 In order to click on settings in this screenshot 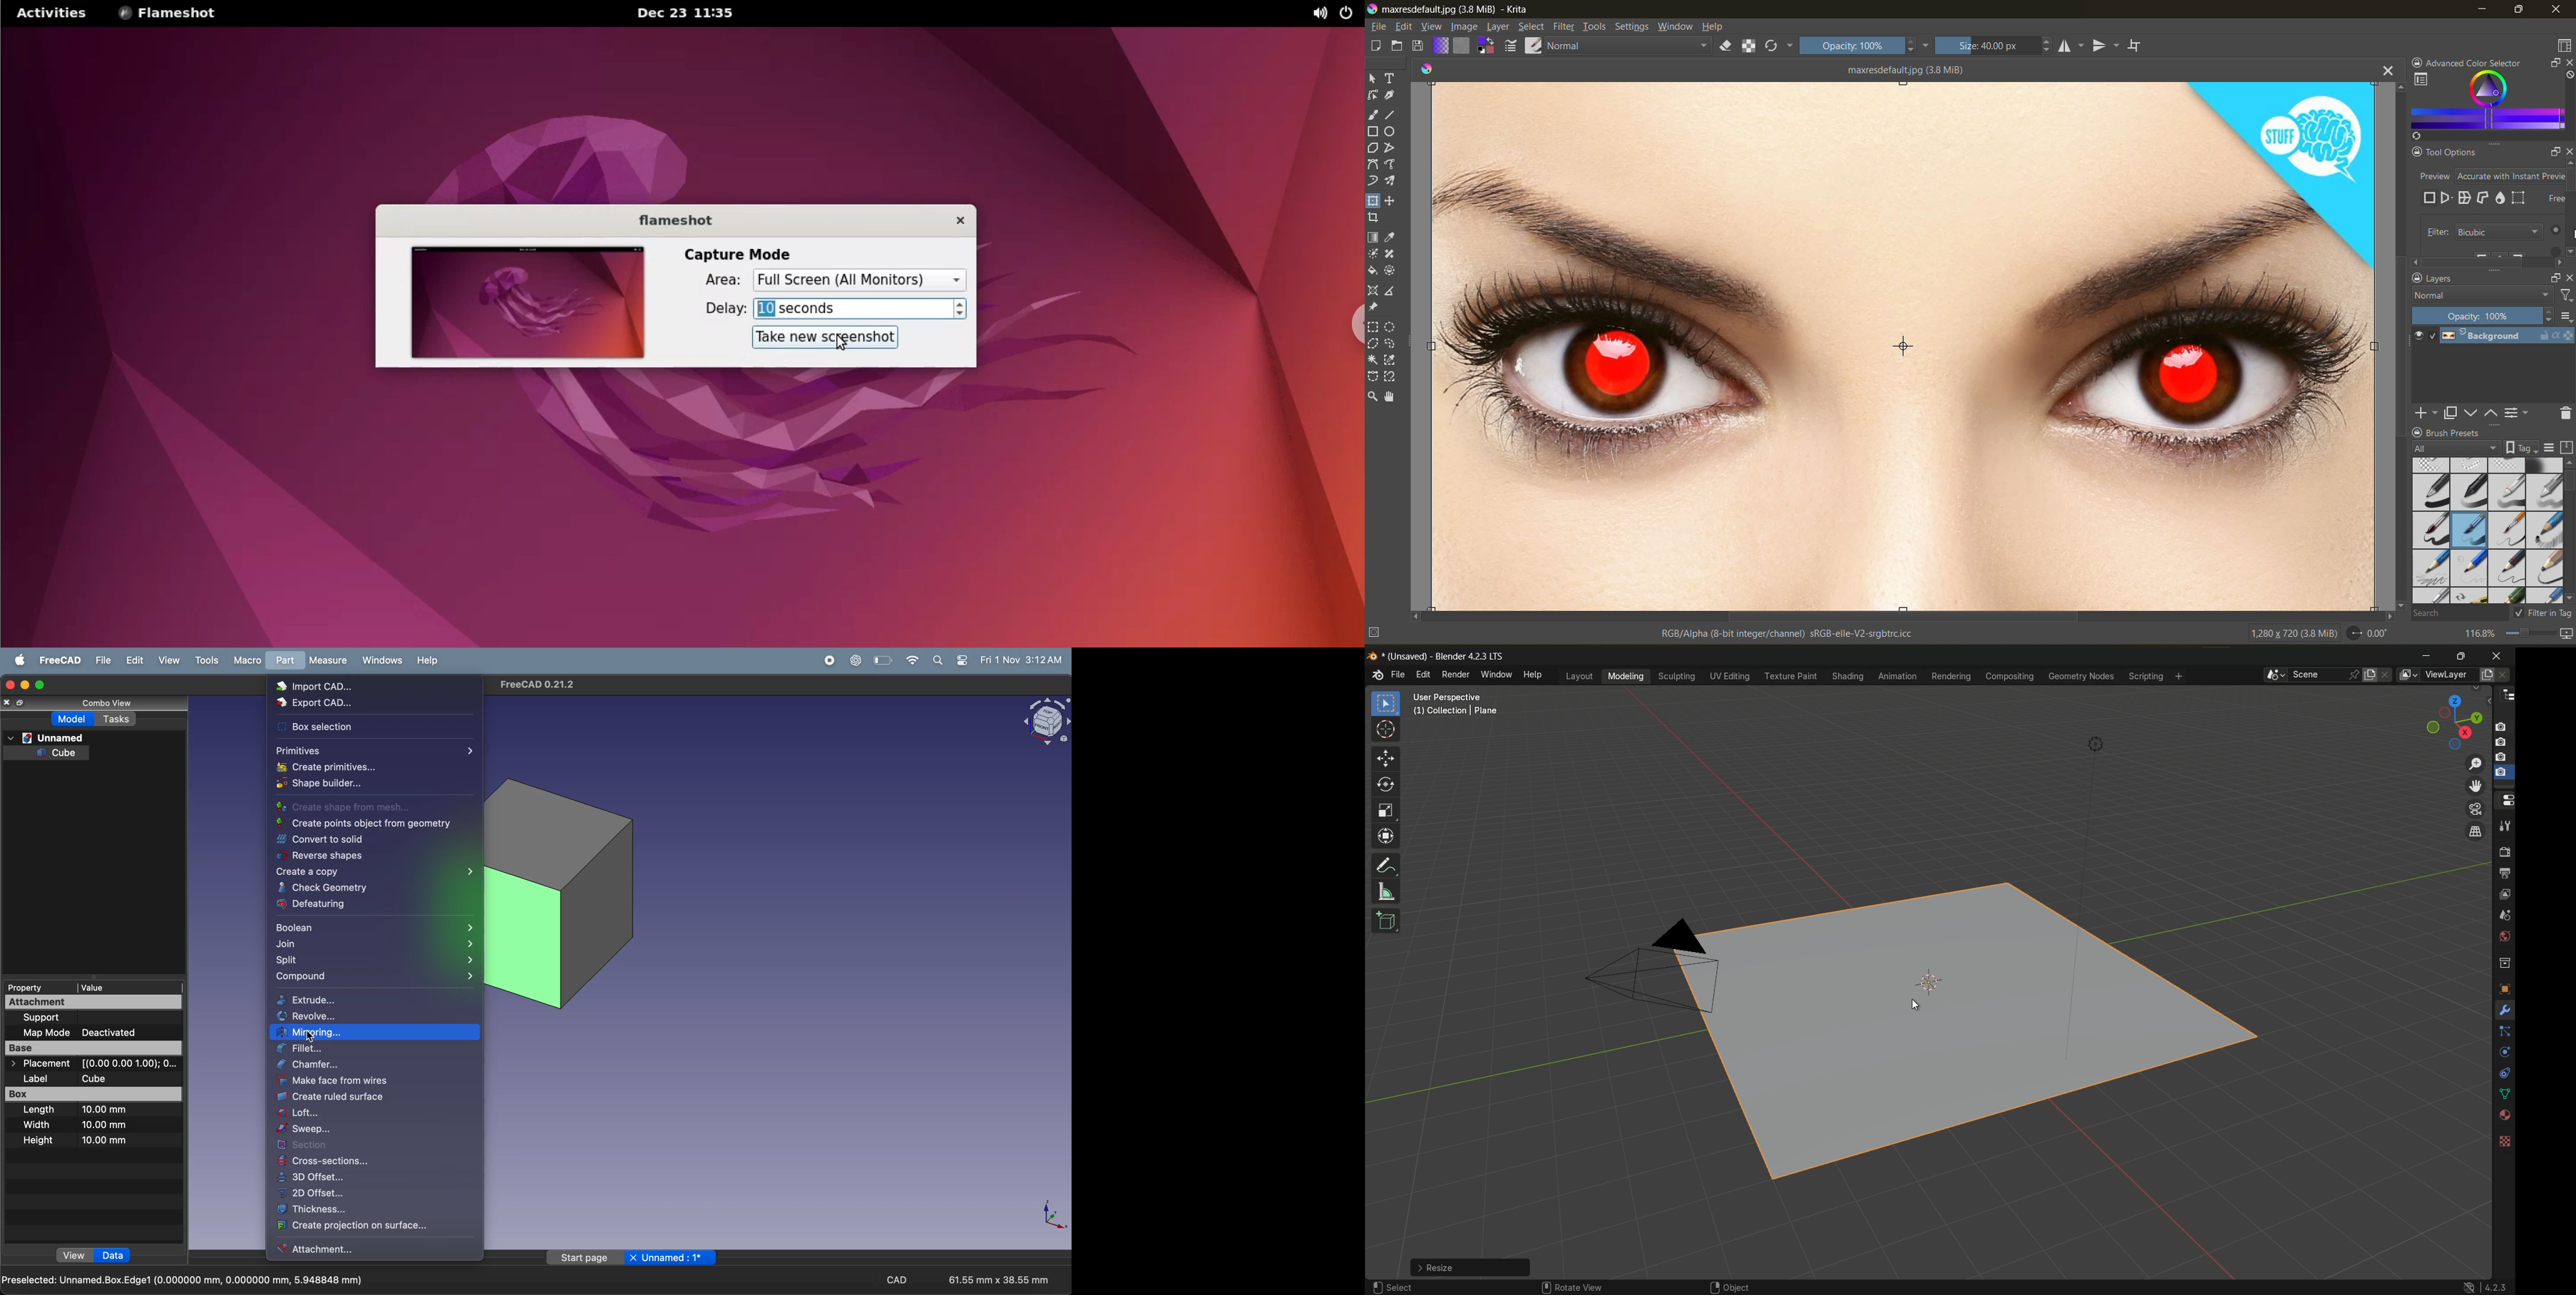, I will do `click(1634, 28)`.